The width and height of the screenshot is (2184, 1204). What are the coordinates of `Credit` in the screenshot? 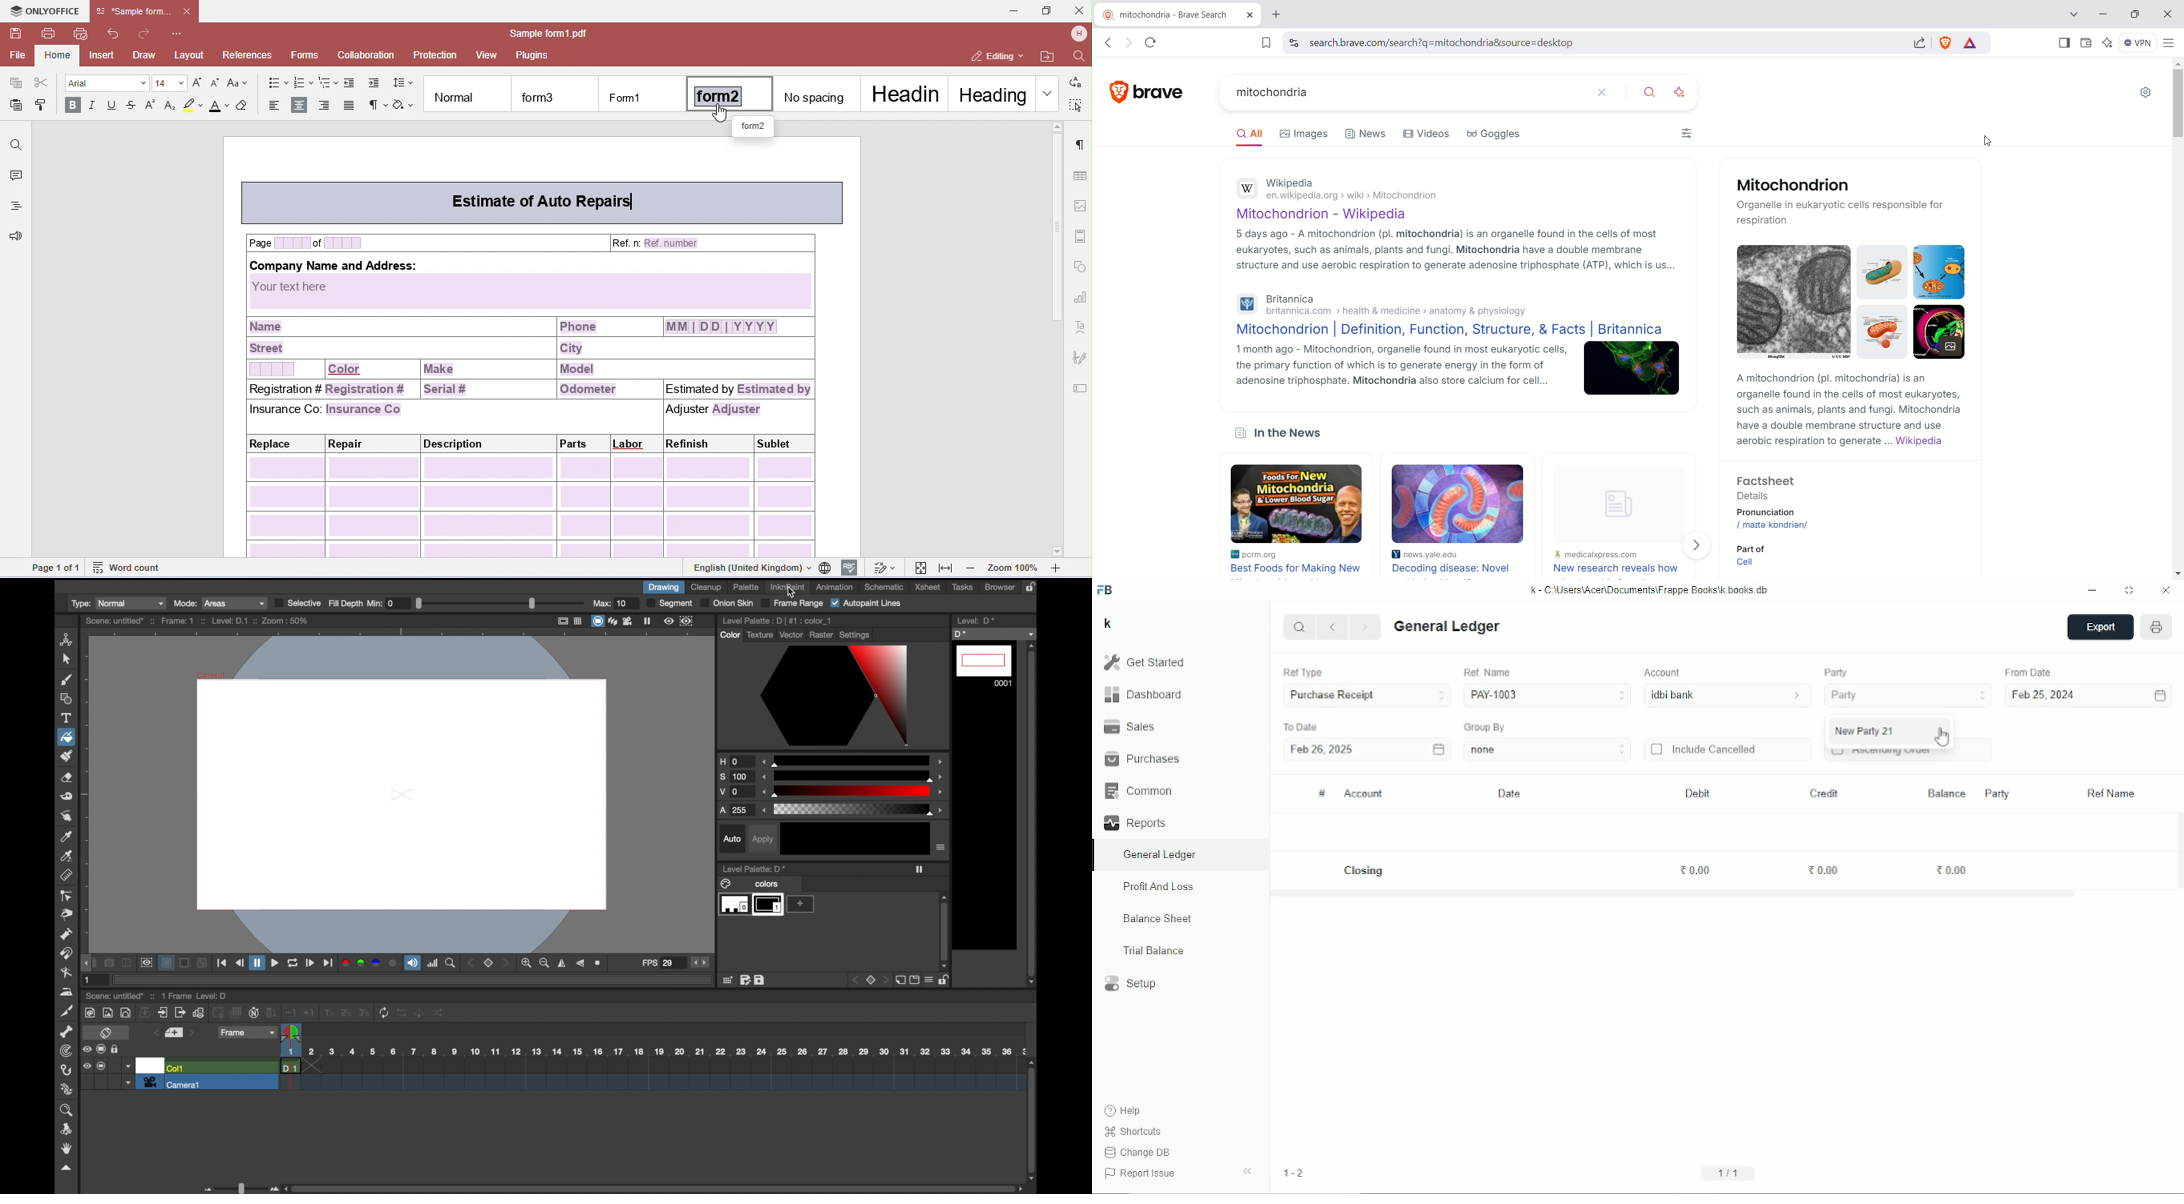 It's located at (1823, 794).